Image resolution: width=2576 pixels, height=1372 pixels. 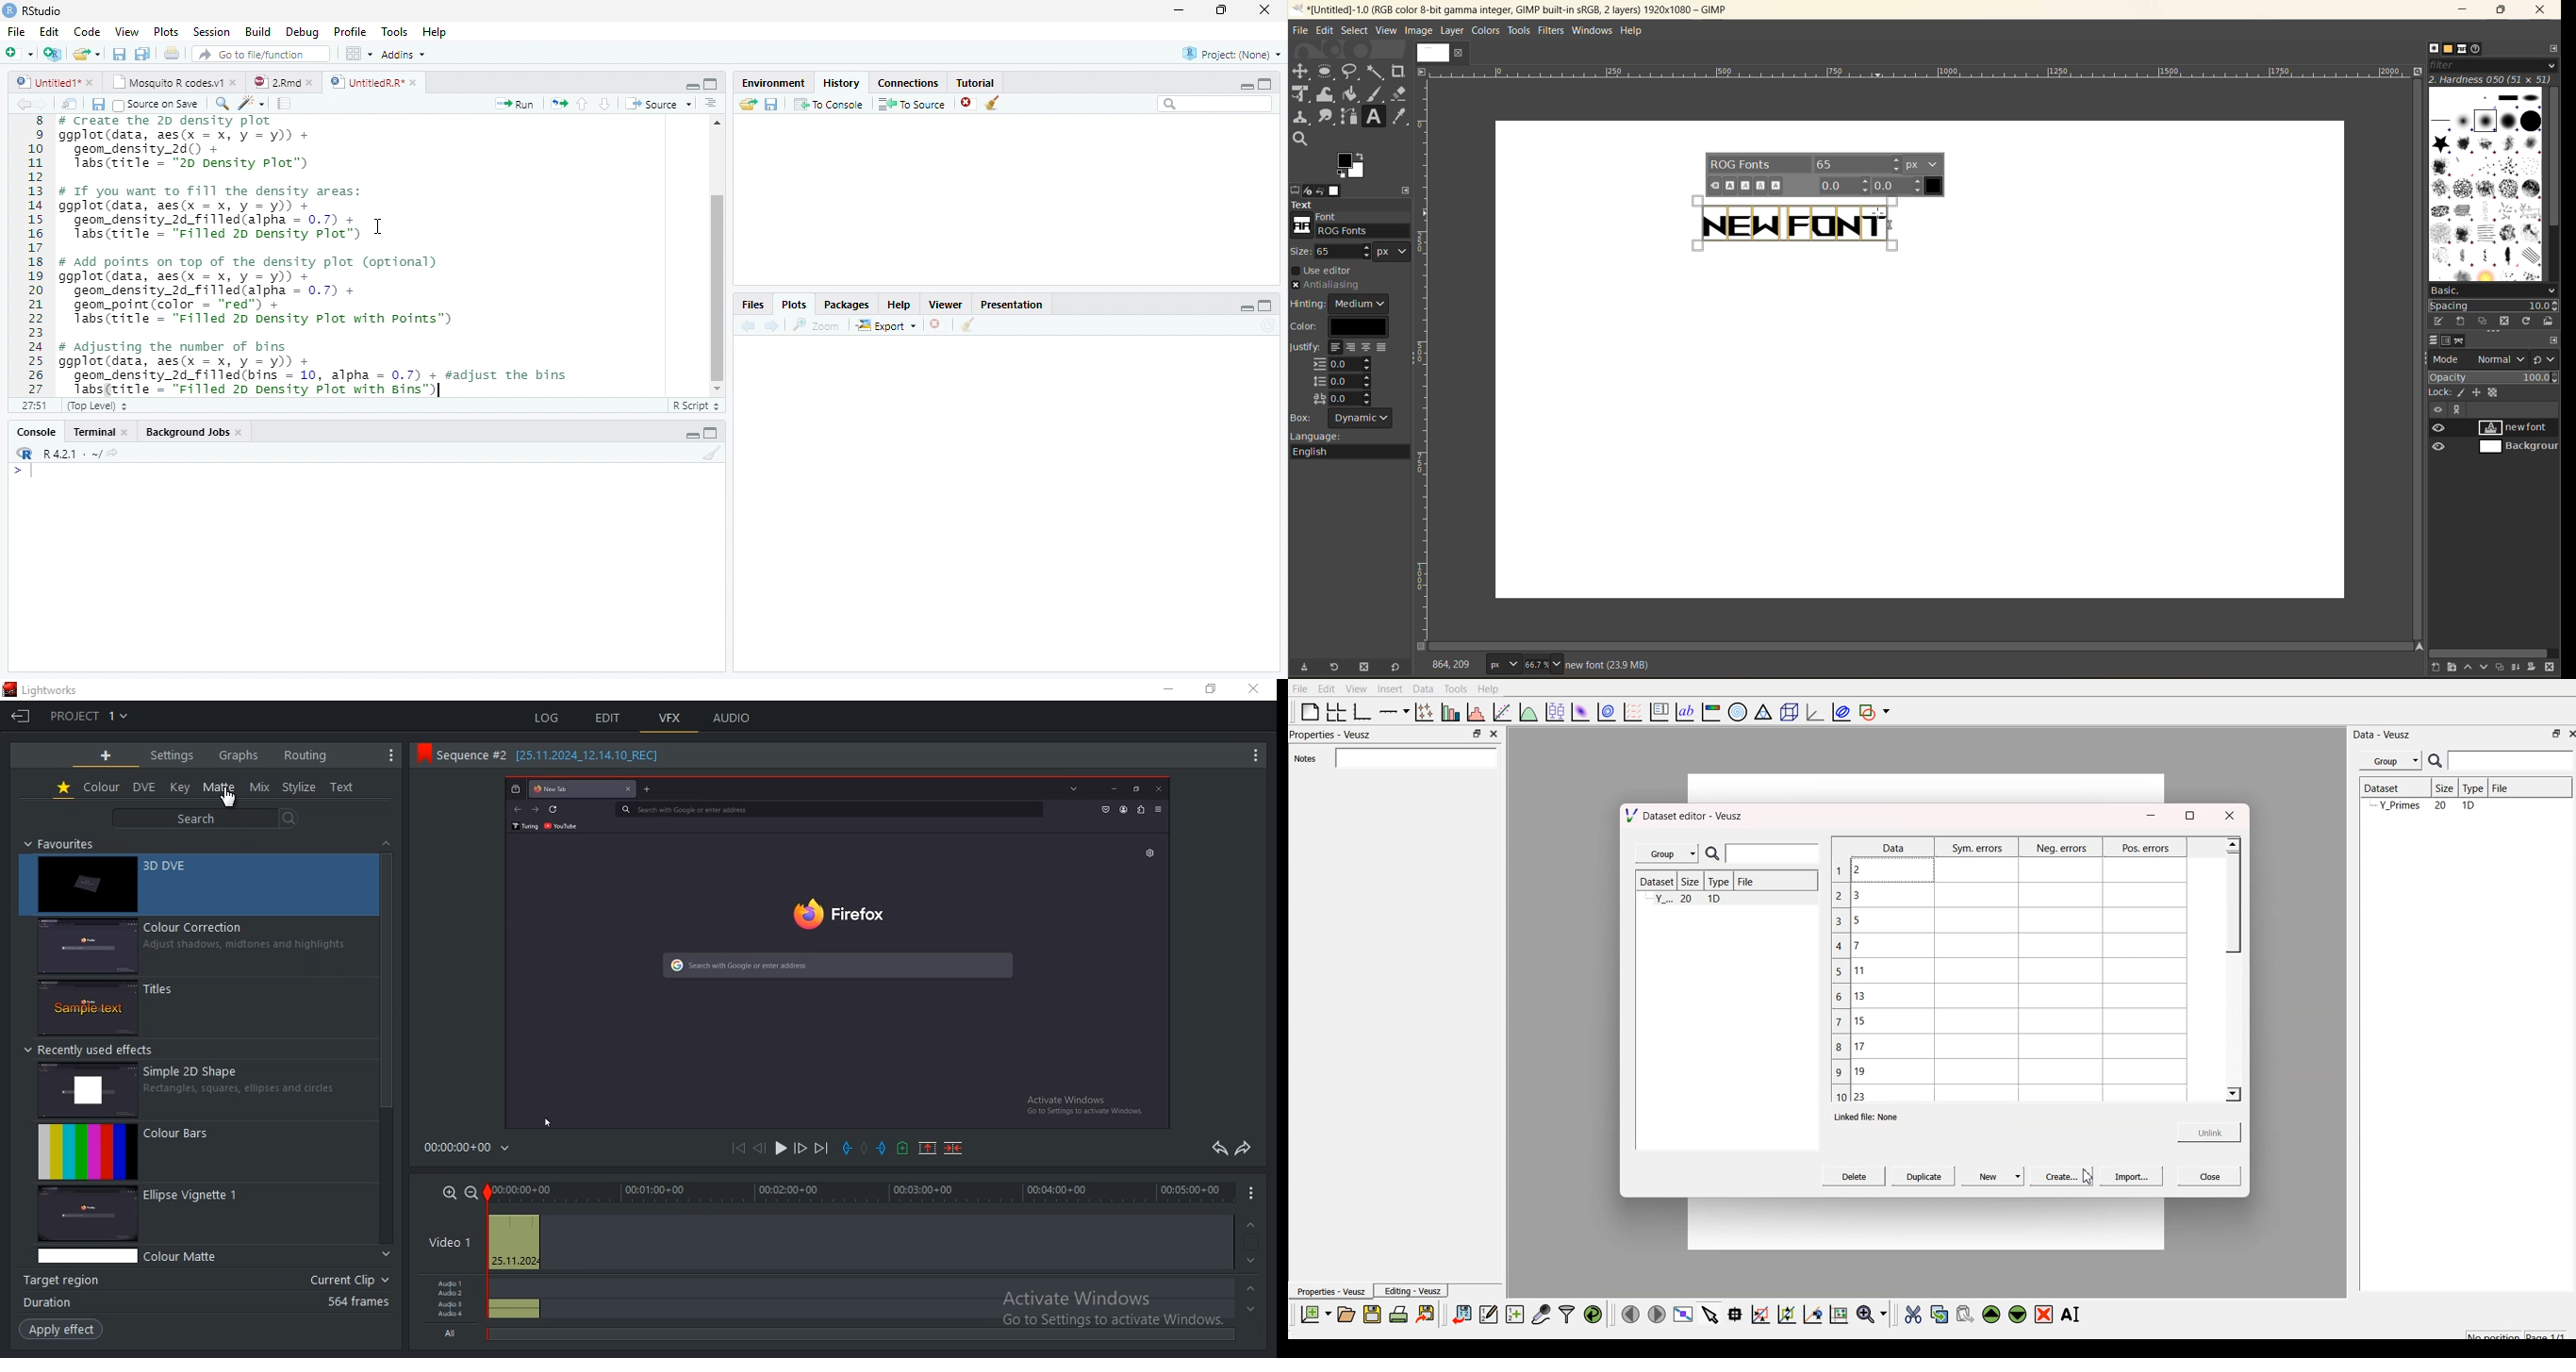 What do you see at coordinates (830, 104) in the screenshot?
I see `To console` at bounding box center [830, 104].